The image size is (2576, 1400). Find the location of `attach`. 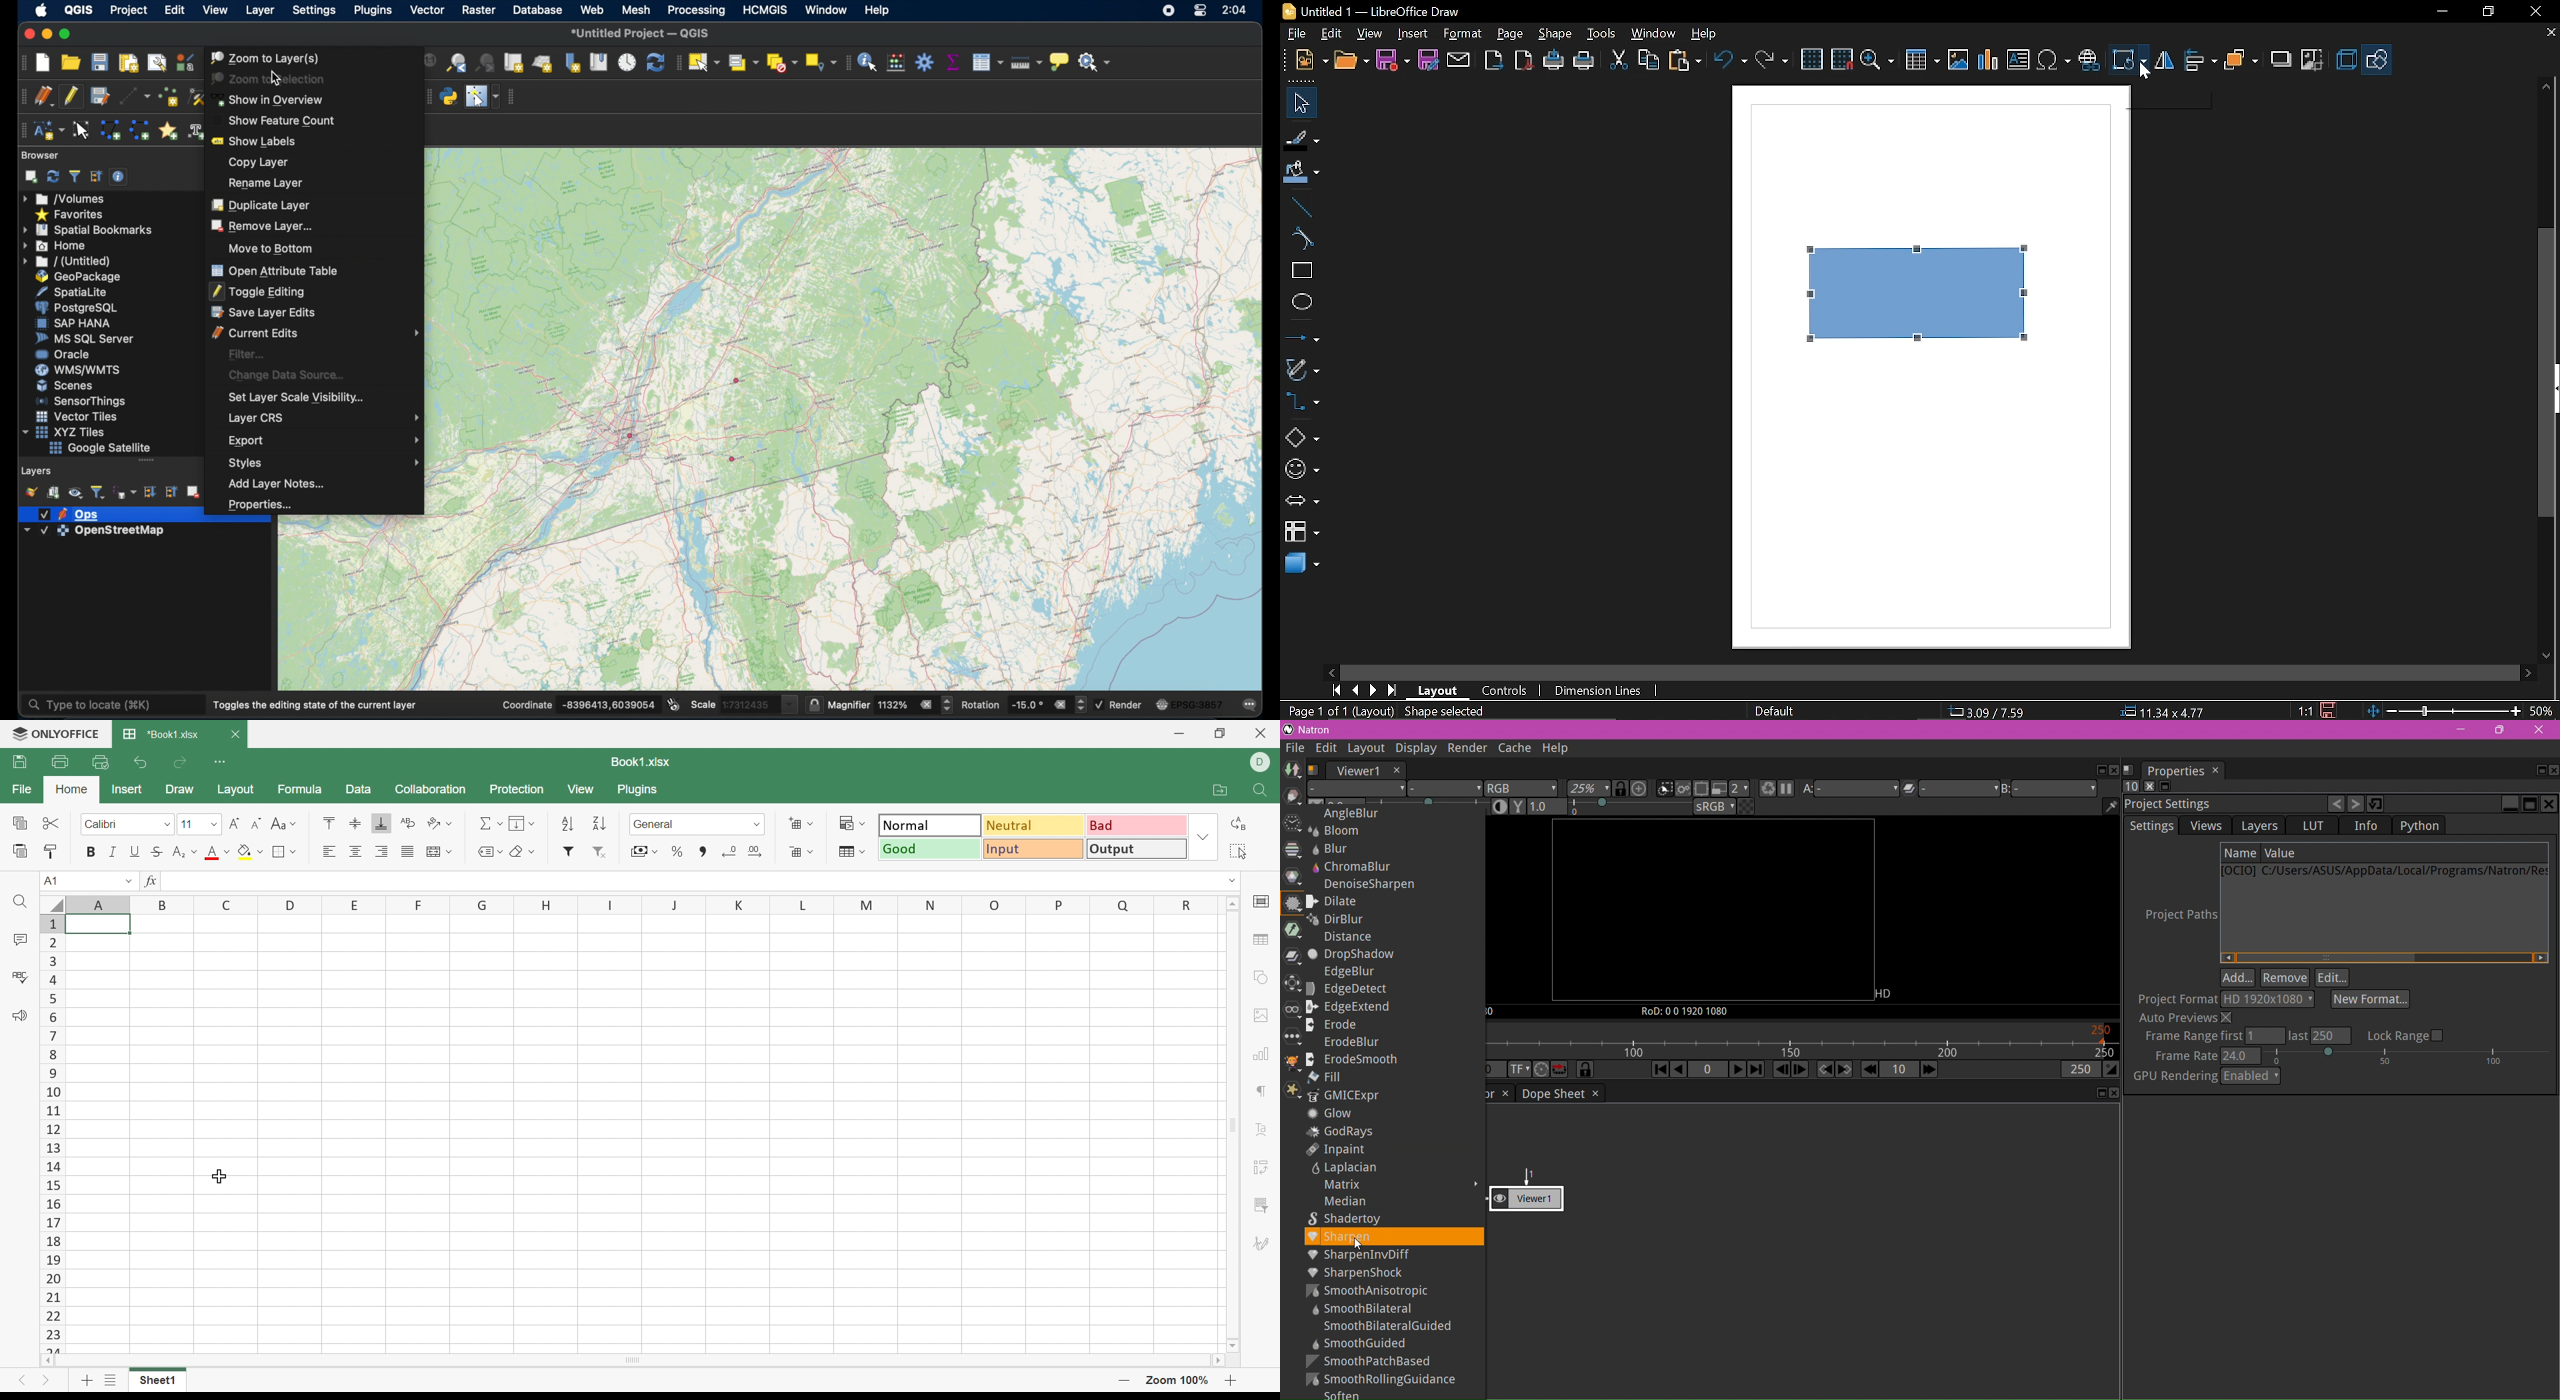

attach is located at coordinates (1459, 60).